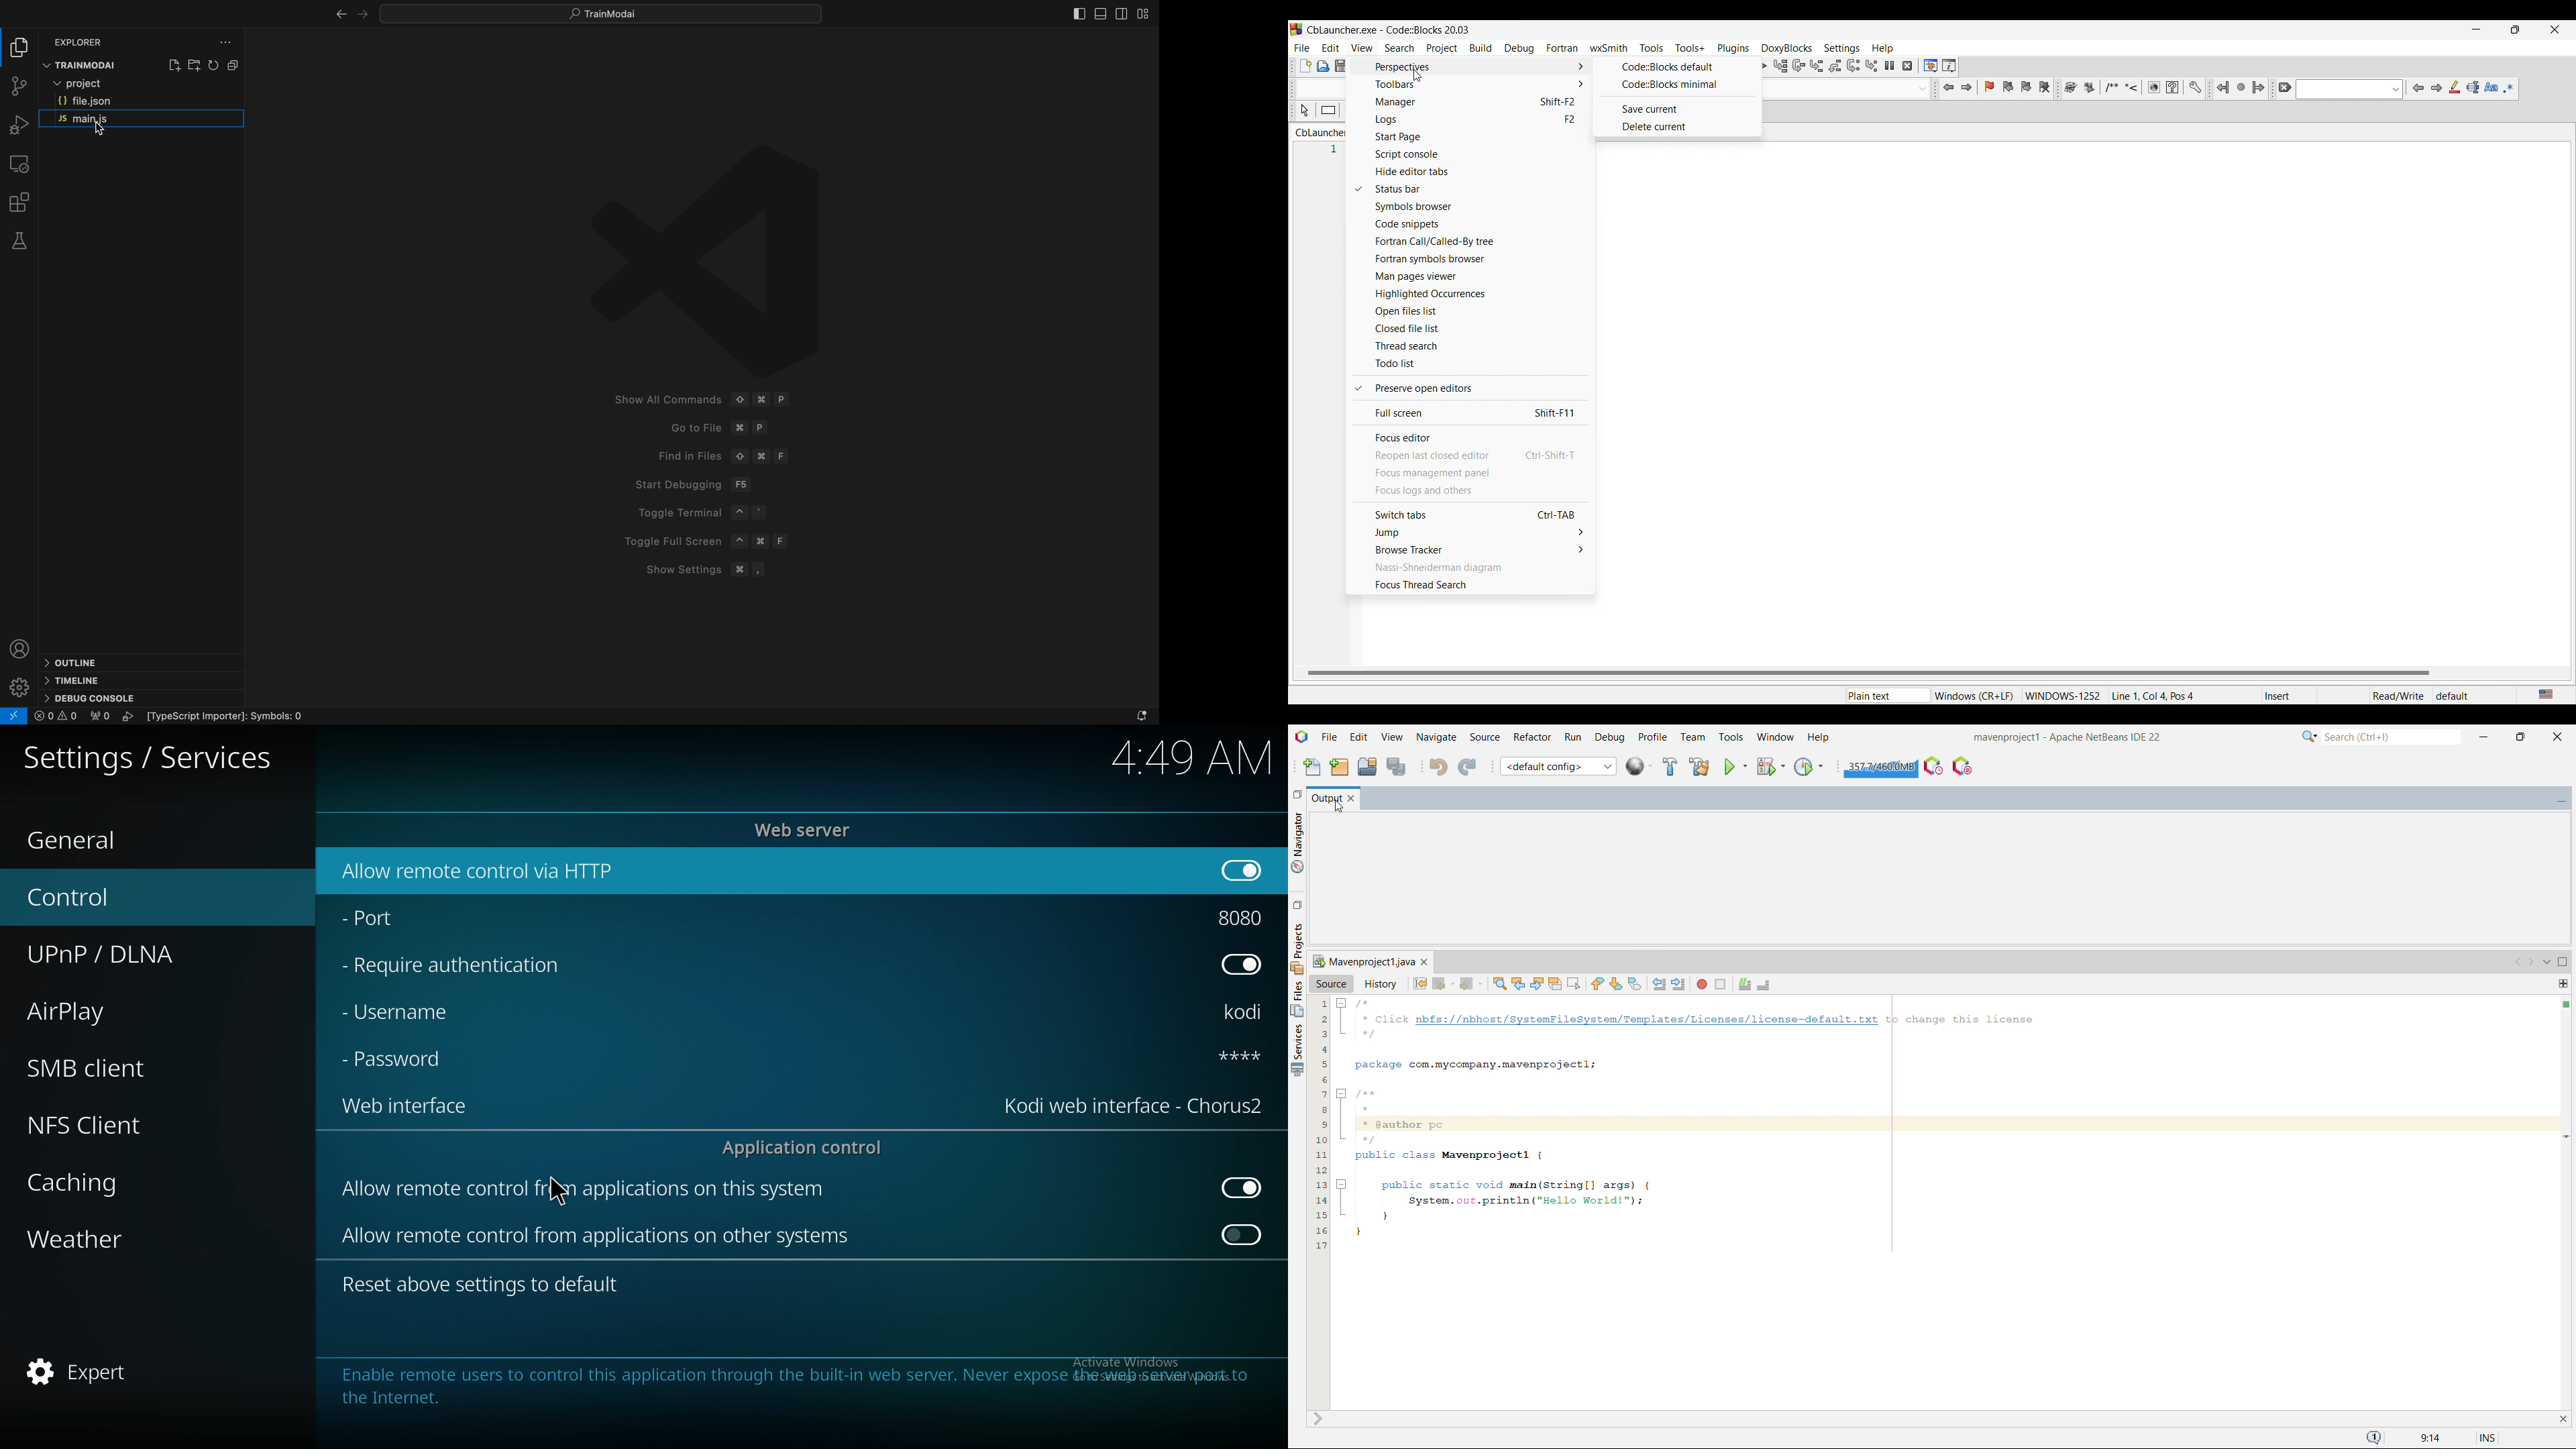  What do you see at coordinates (1332, 983) in the screenshot?
I see `source` at bounding box center [1332, 983].